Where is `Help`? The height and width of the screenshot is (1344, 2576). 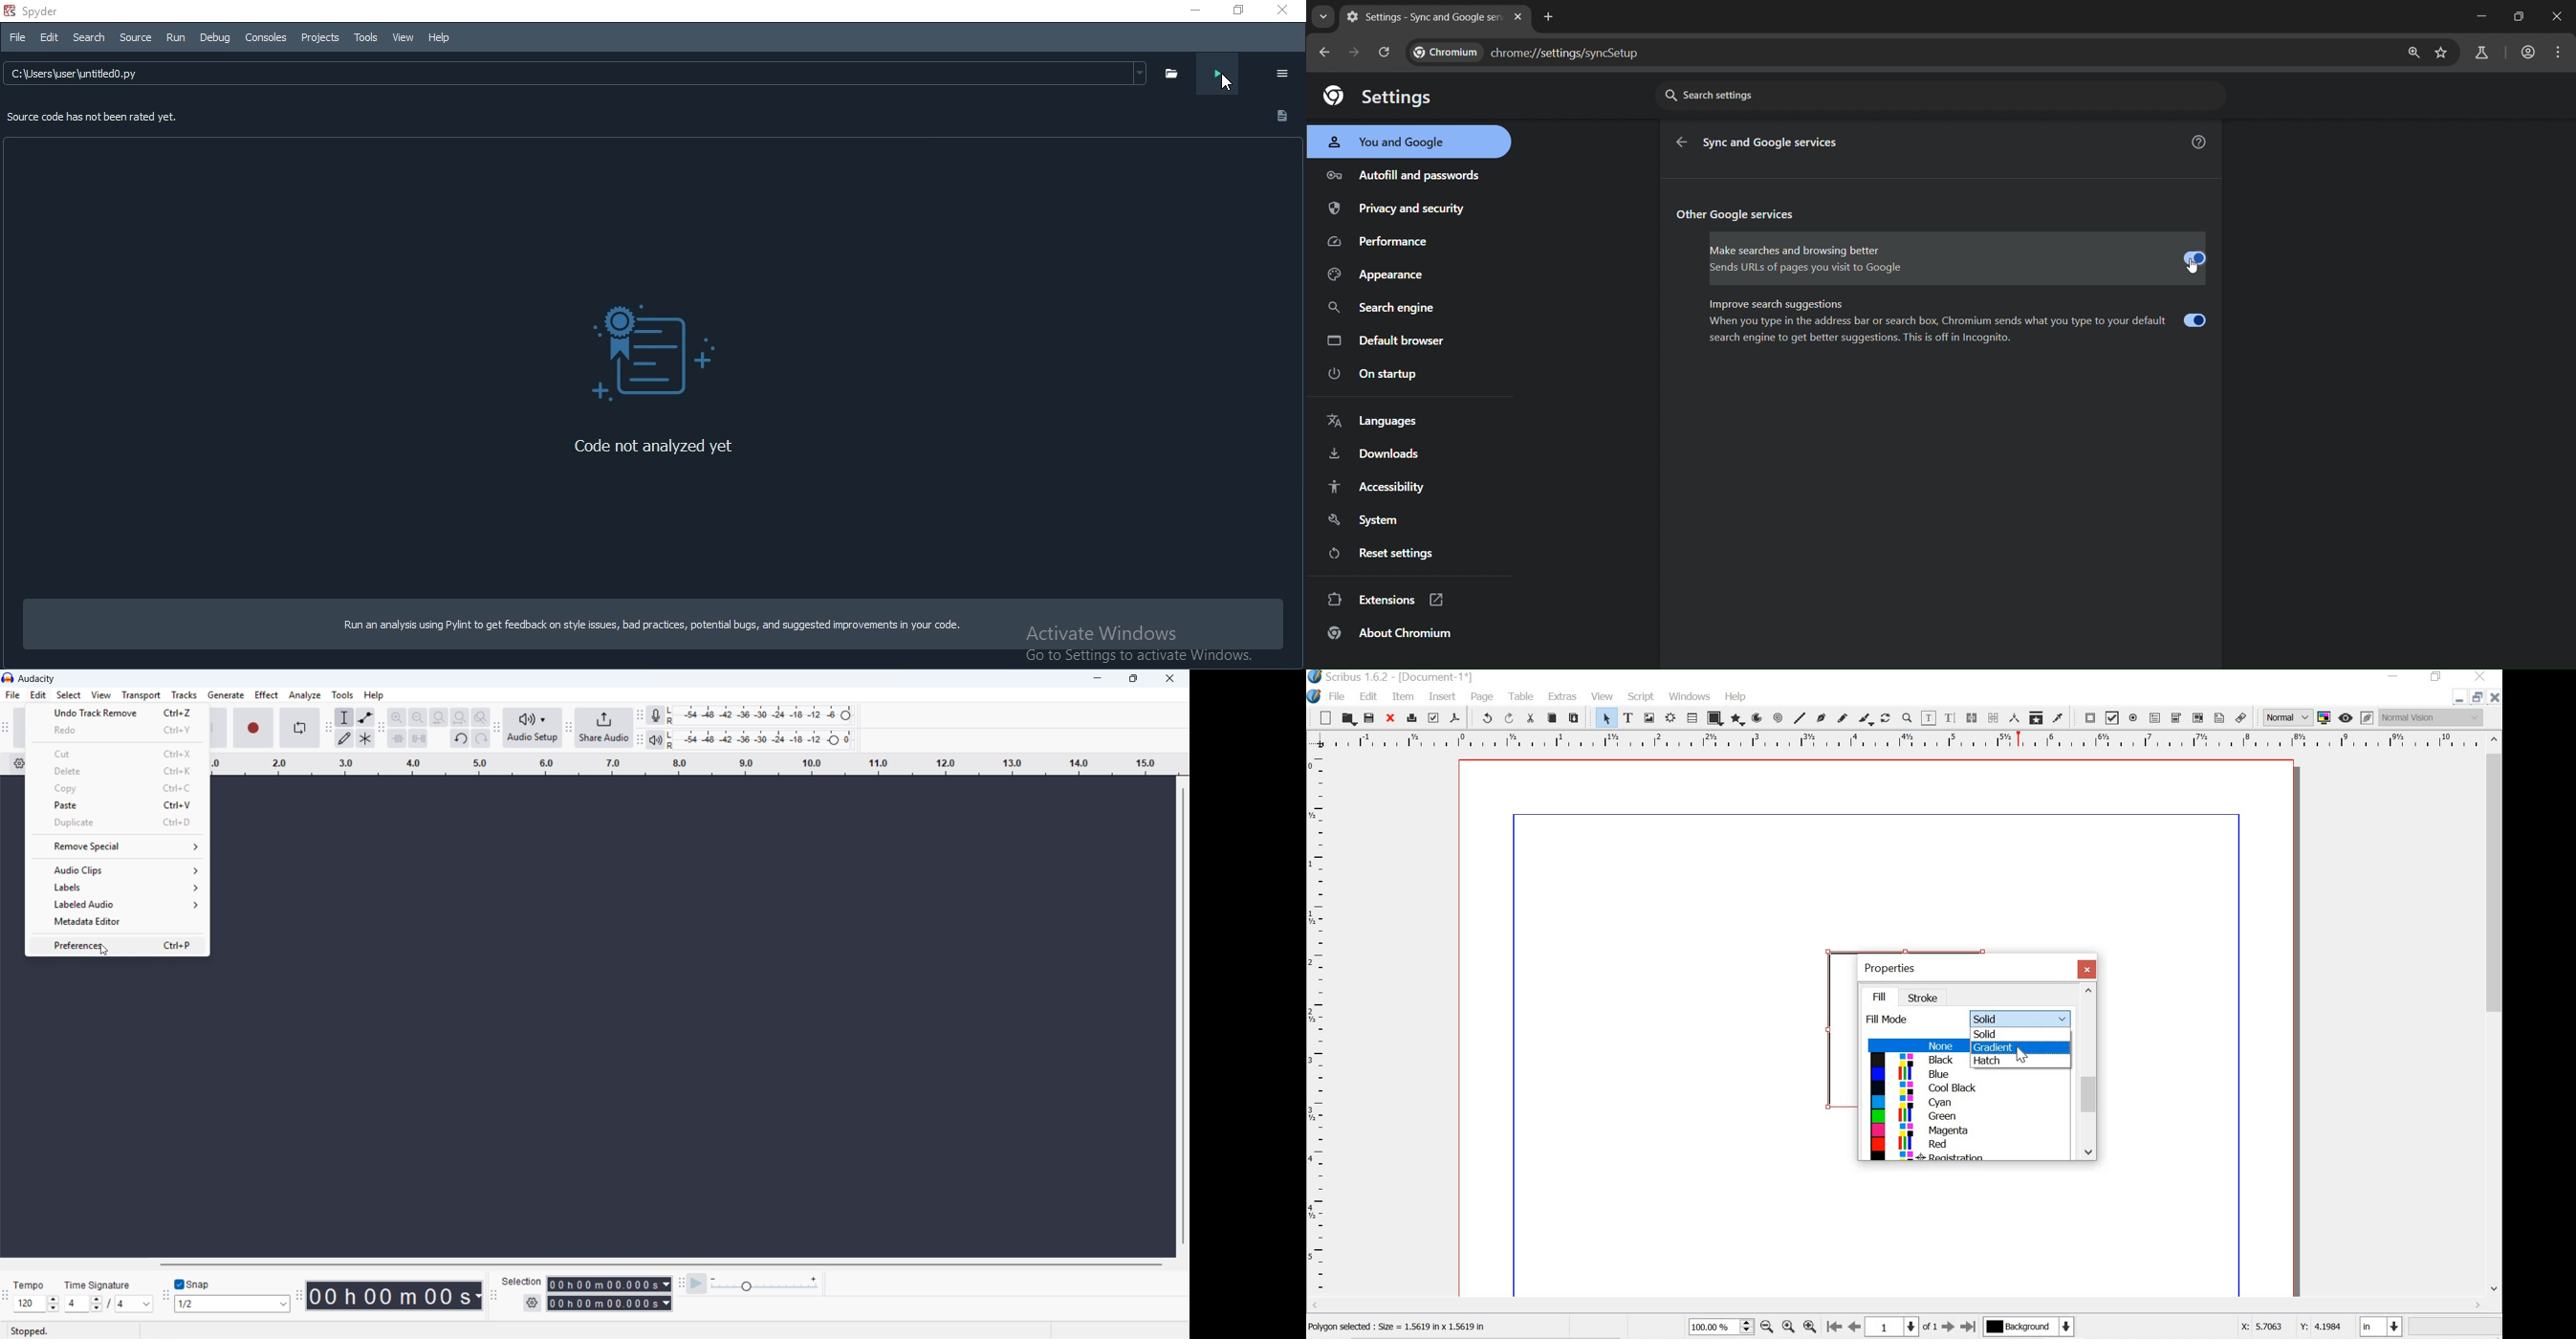 Help is located at coordinates (441, 35).